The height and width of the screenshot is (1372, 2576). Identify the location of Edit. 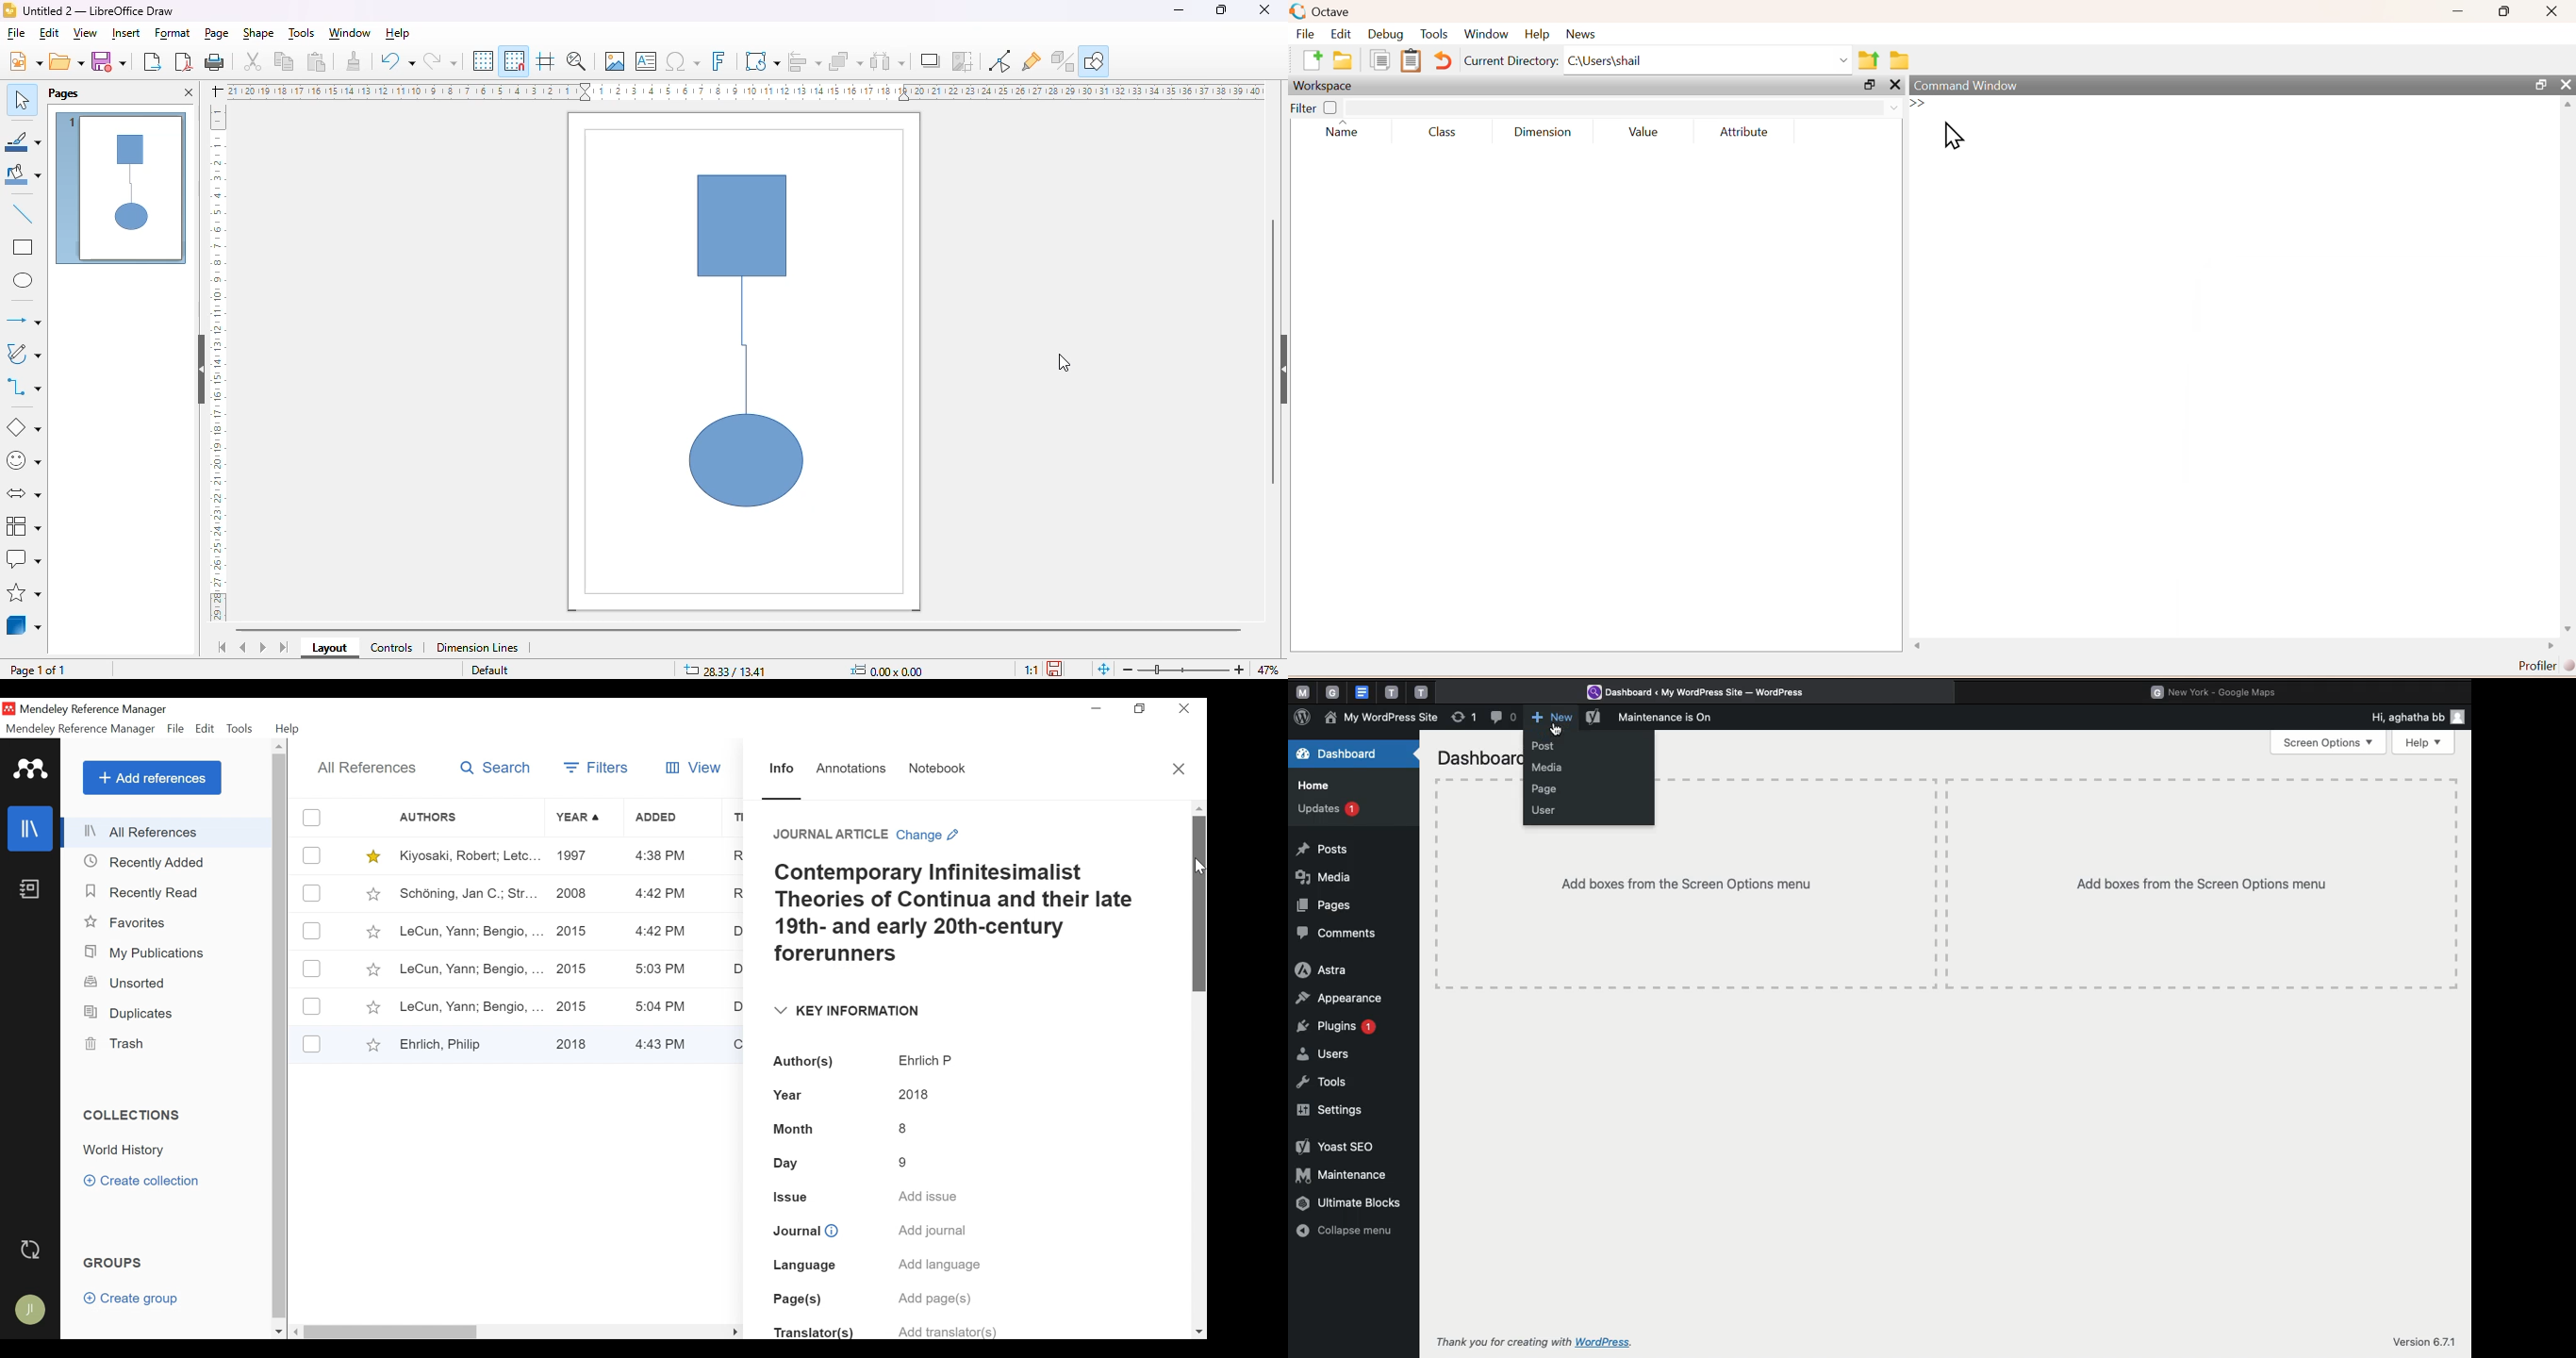
(204, 729).